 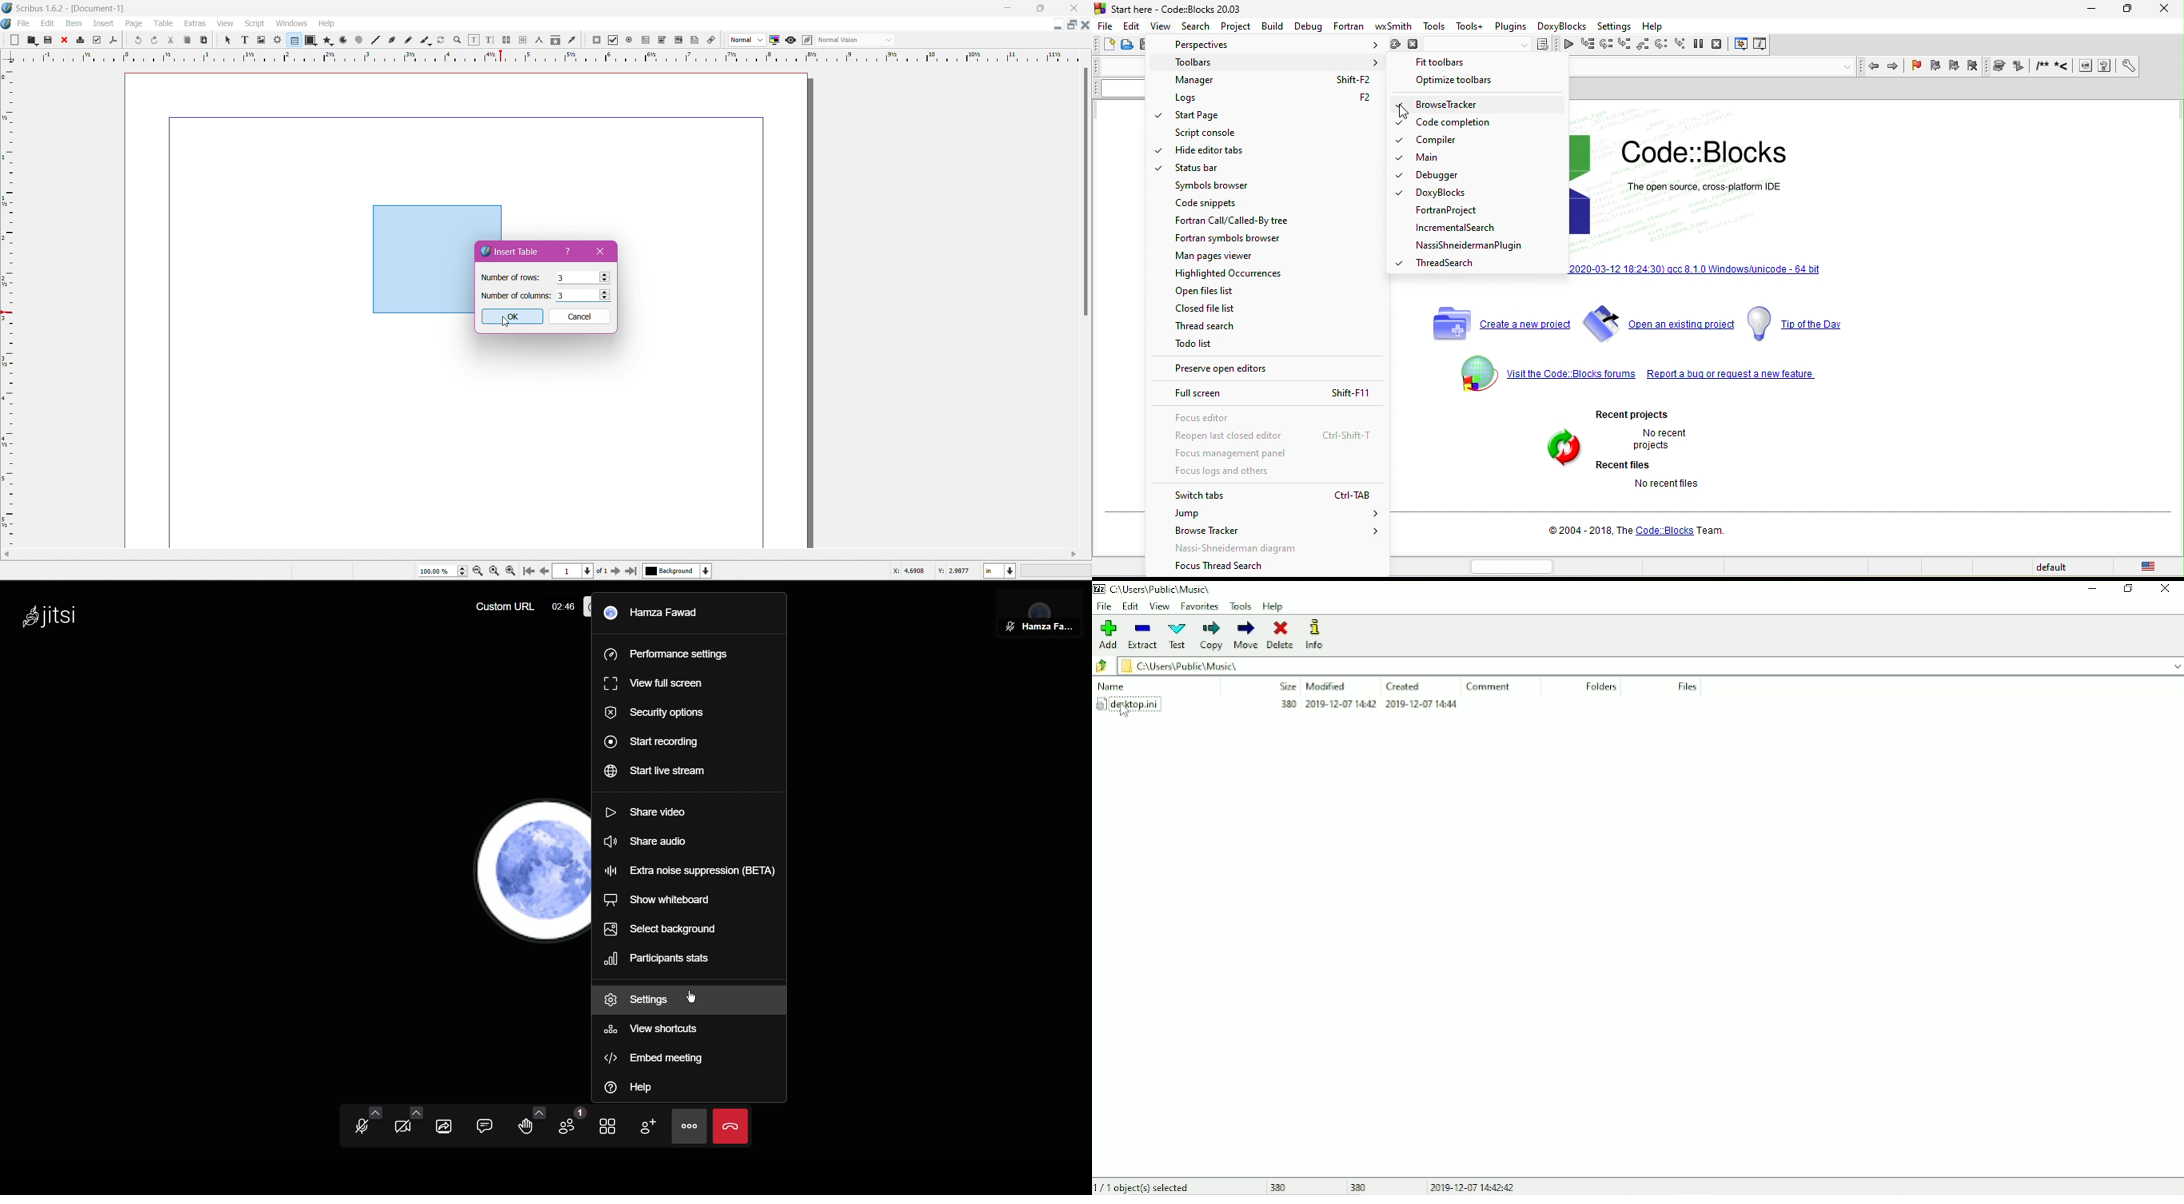 What do you see at coordinates (1953, 67) in the screenshot?
I see `next bookmark` at bounding box center [1953, 67].